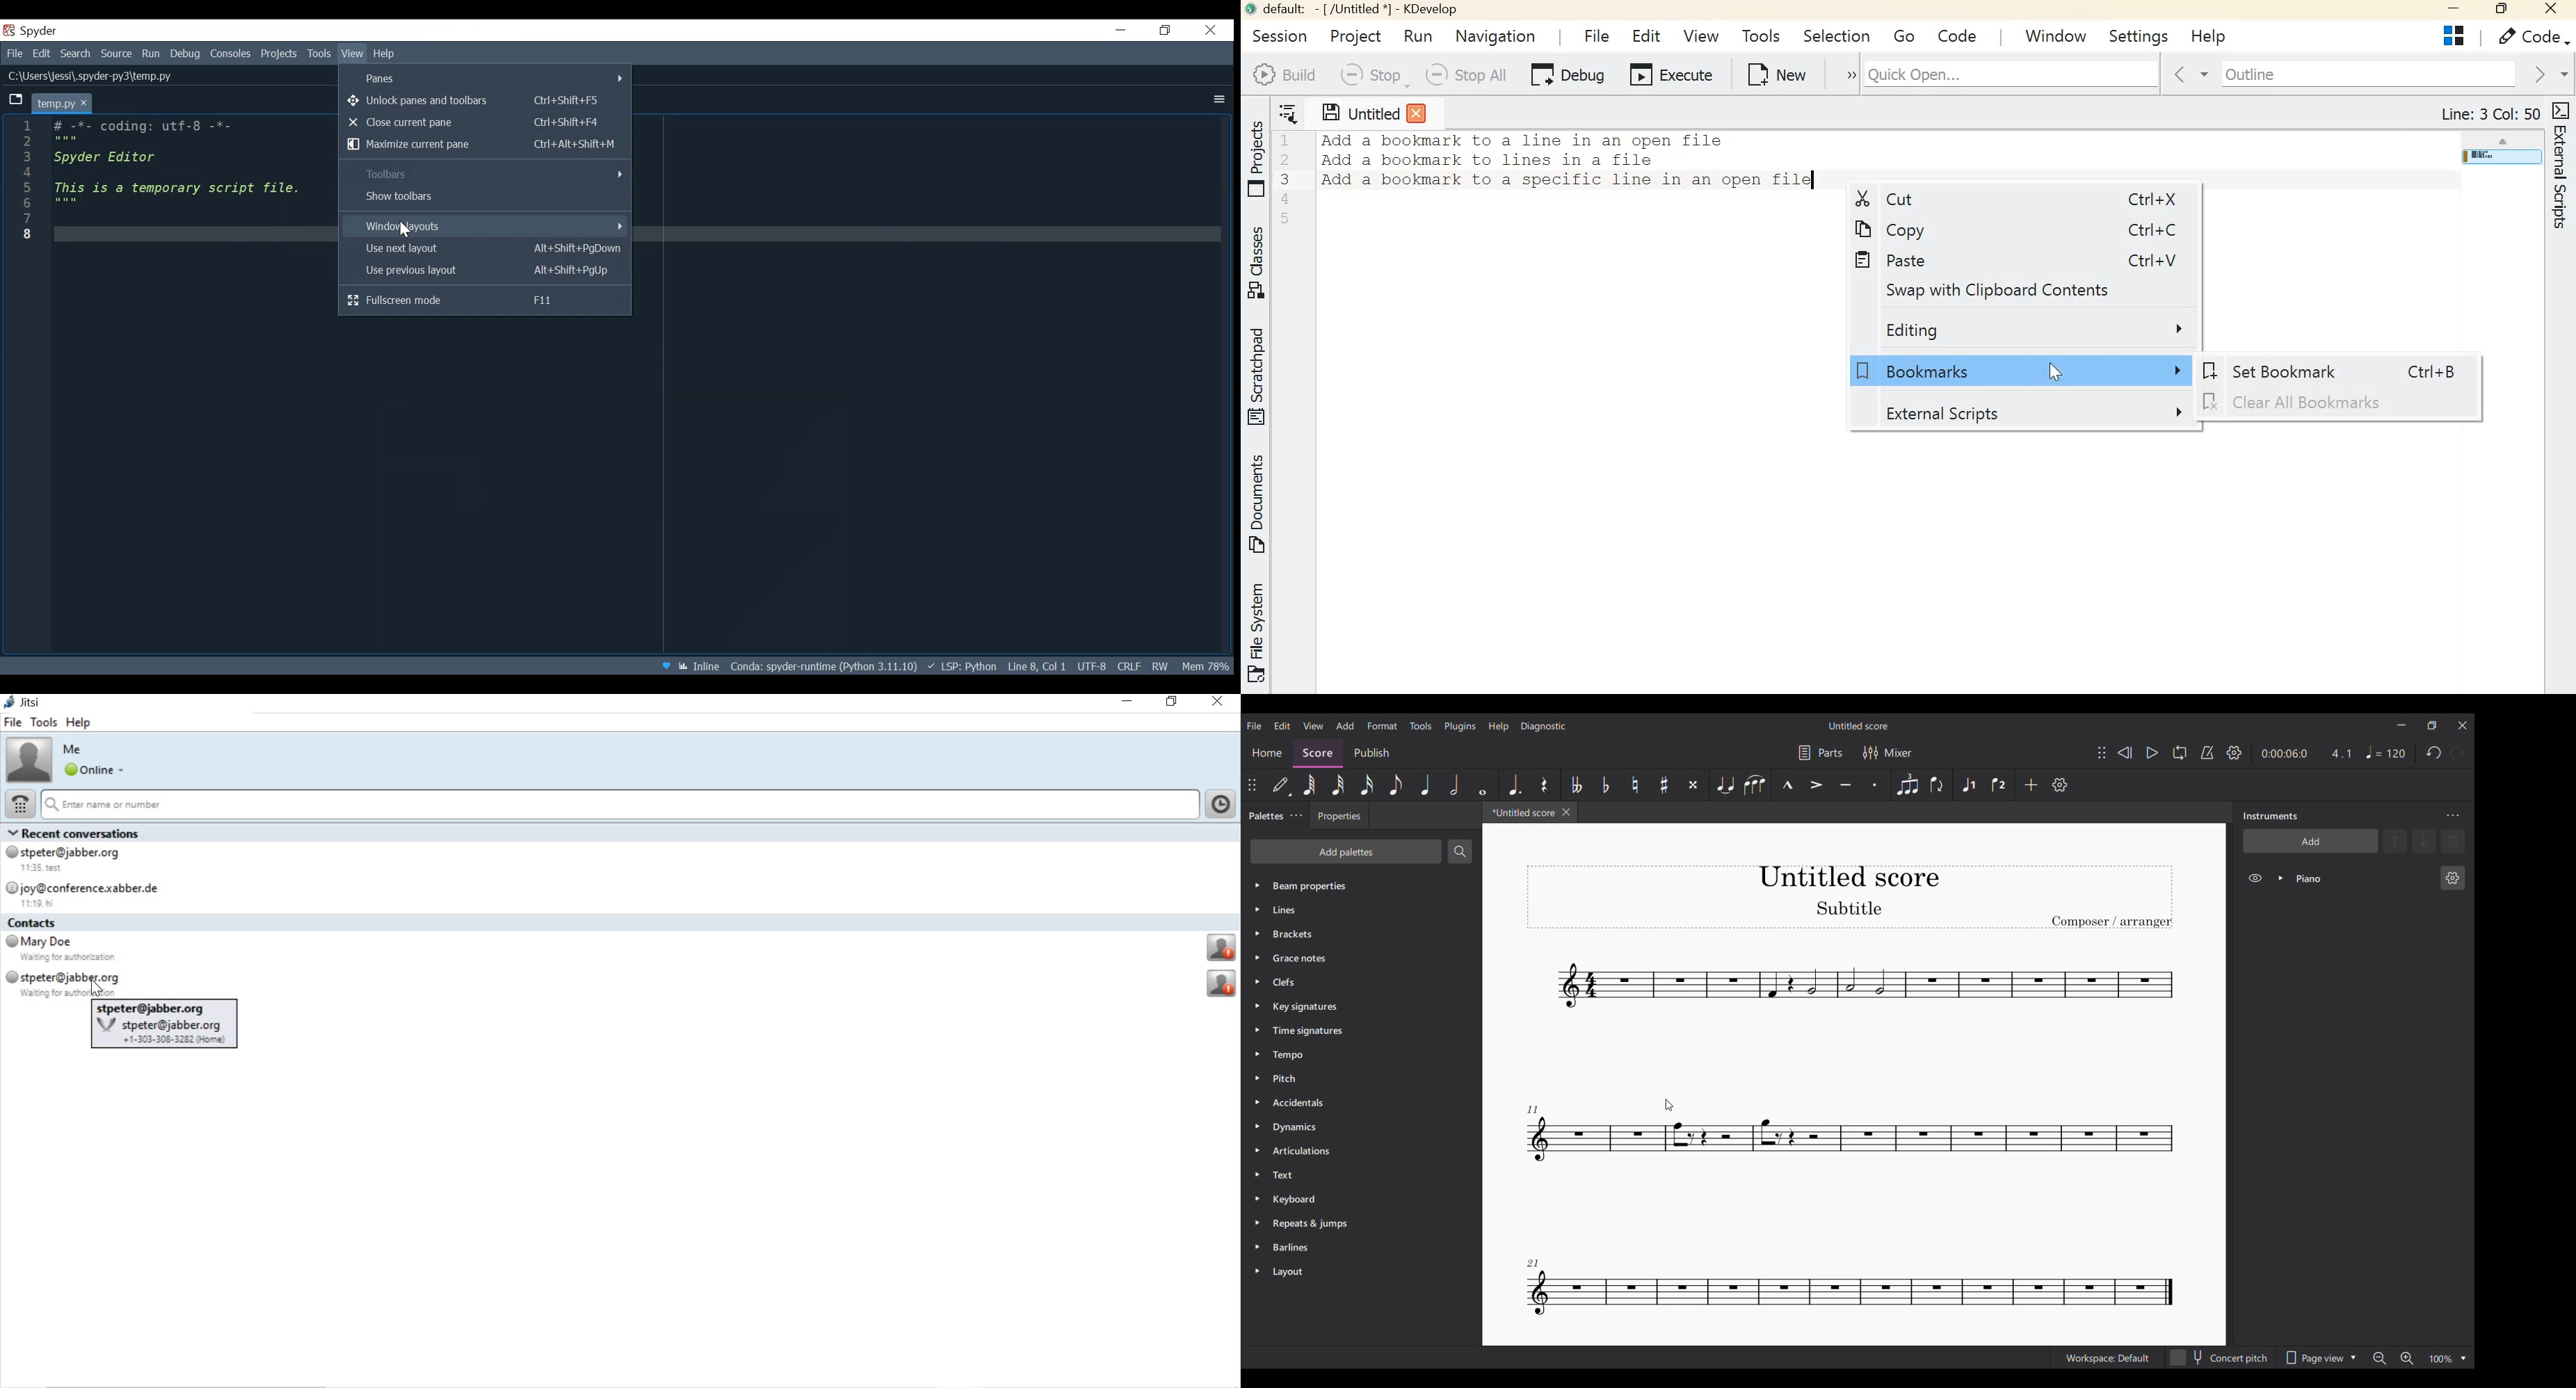 This screenshot has height=1400, width=2576. What do you see at coordinates (1218, 702) in the screenshot?
I see `close` at bounding box center [1218, 702].